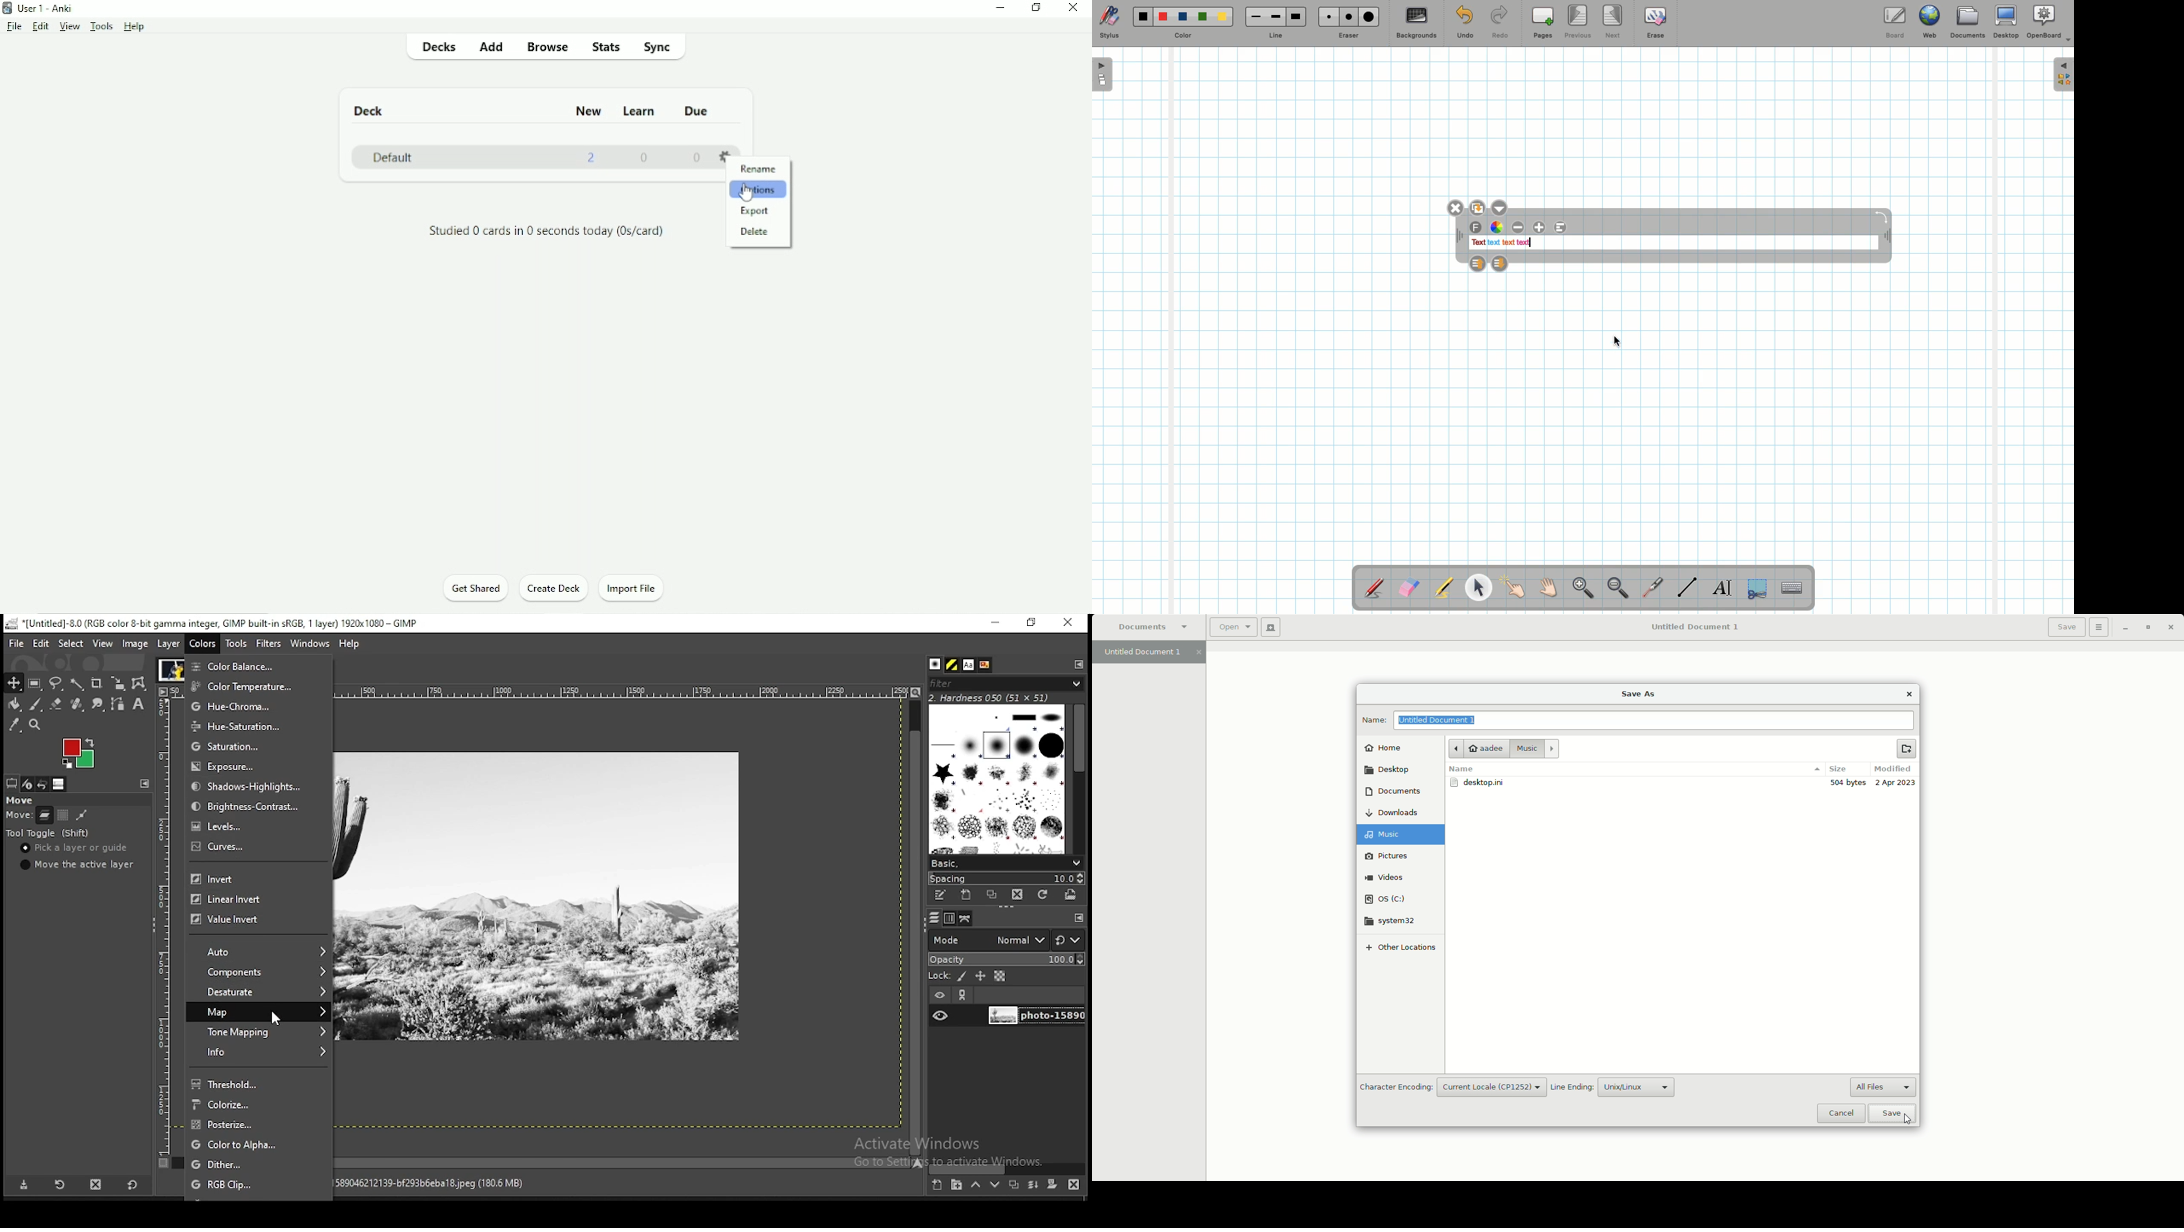 This screenshot has height=1232, width=2184. I want to click on Settings, so click(724, 154).